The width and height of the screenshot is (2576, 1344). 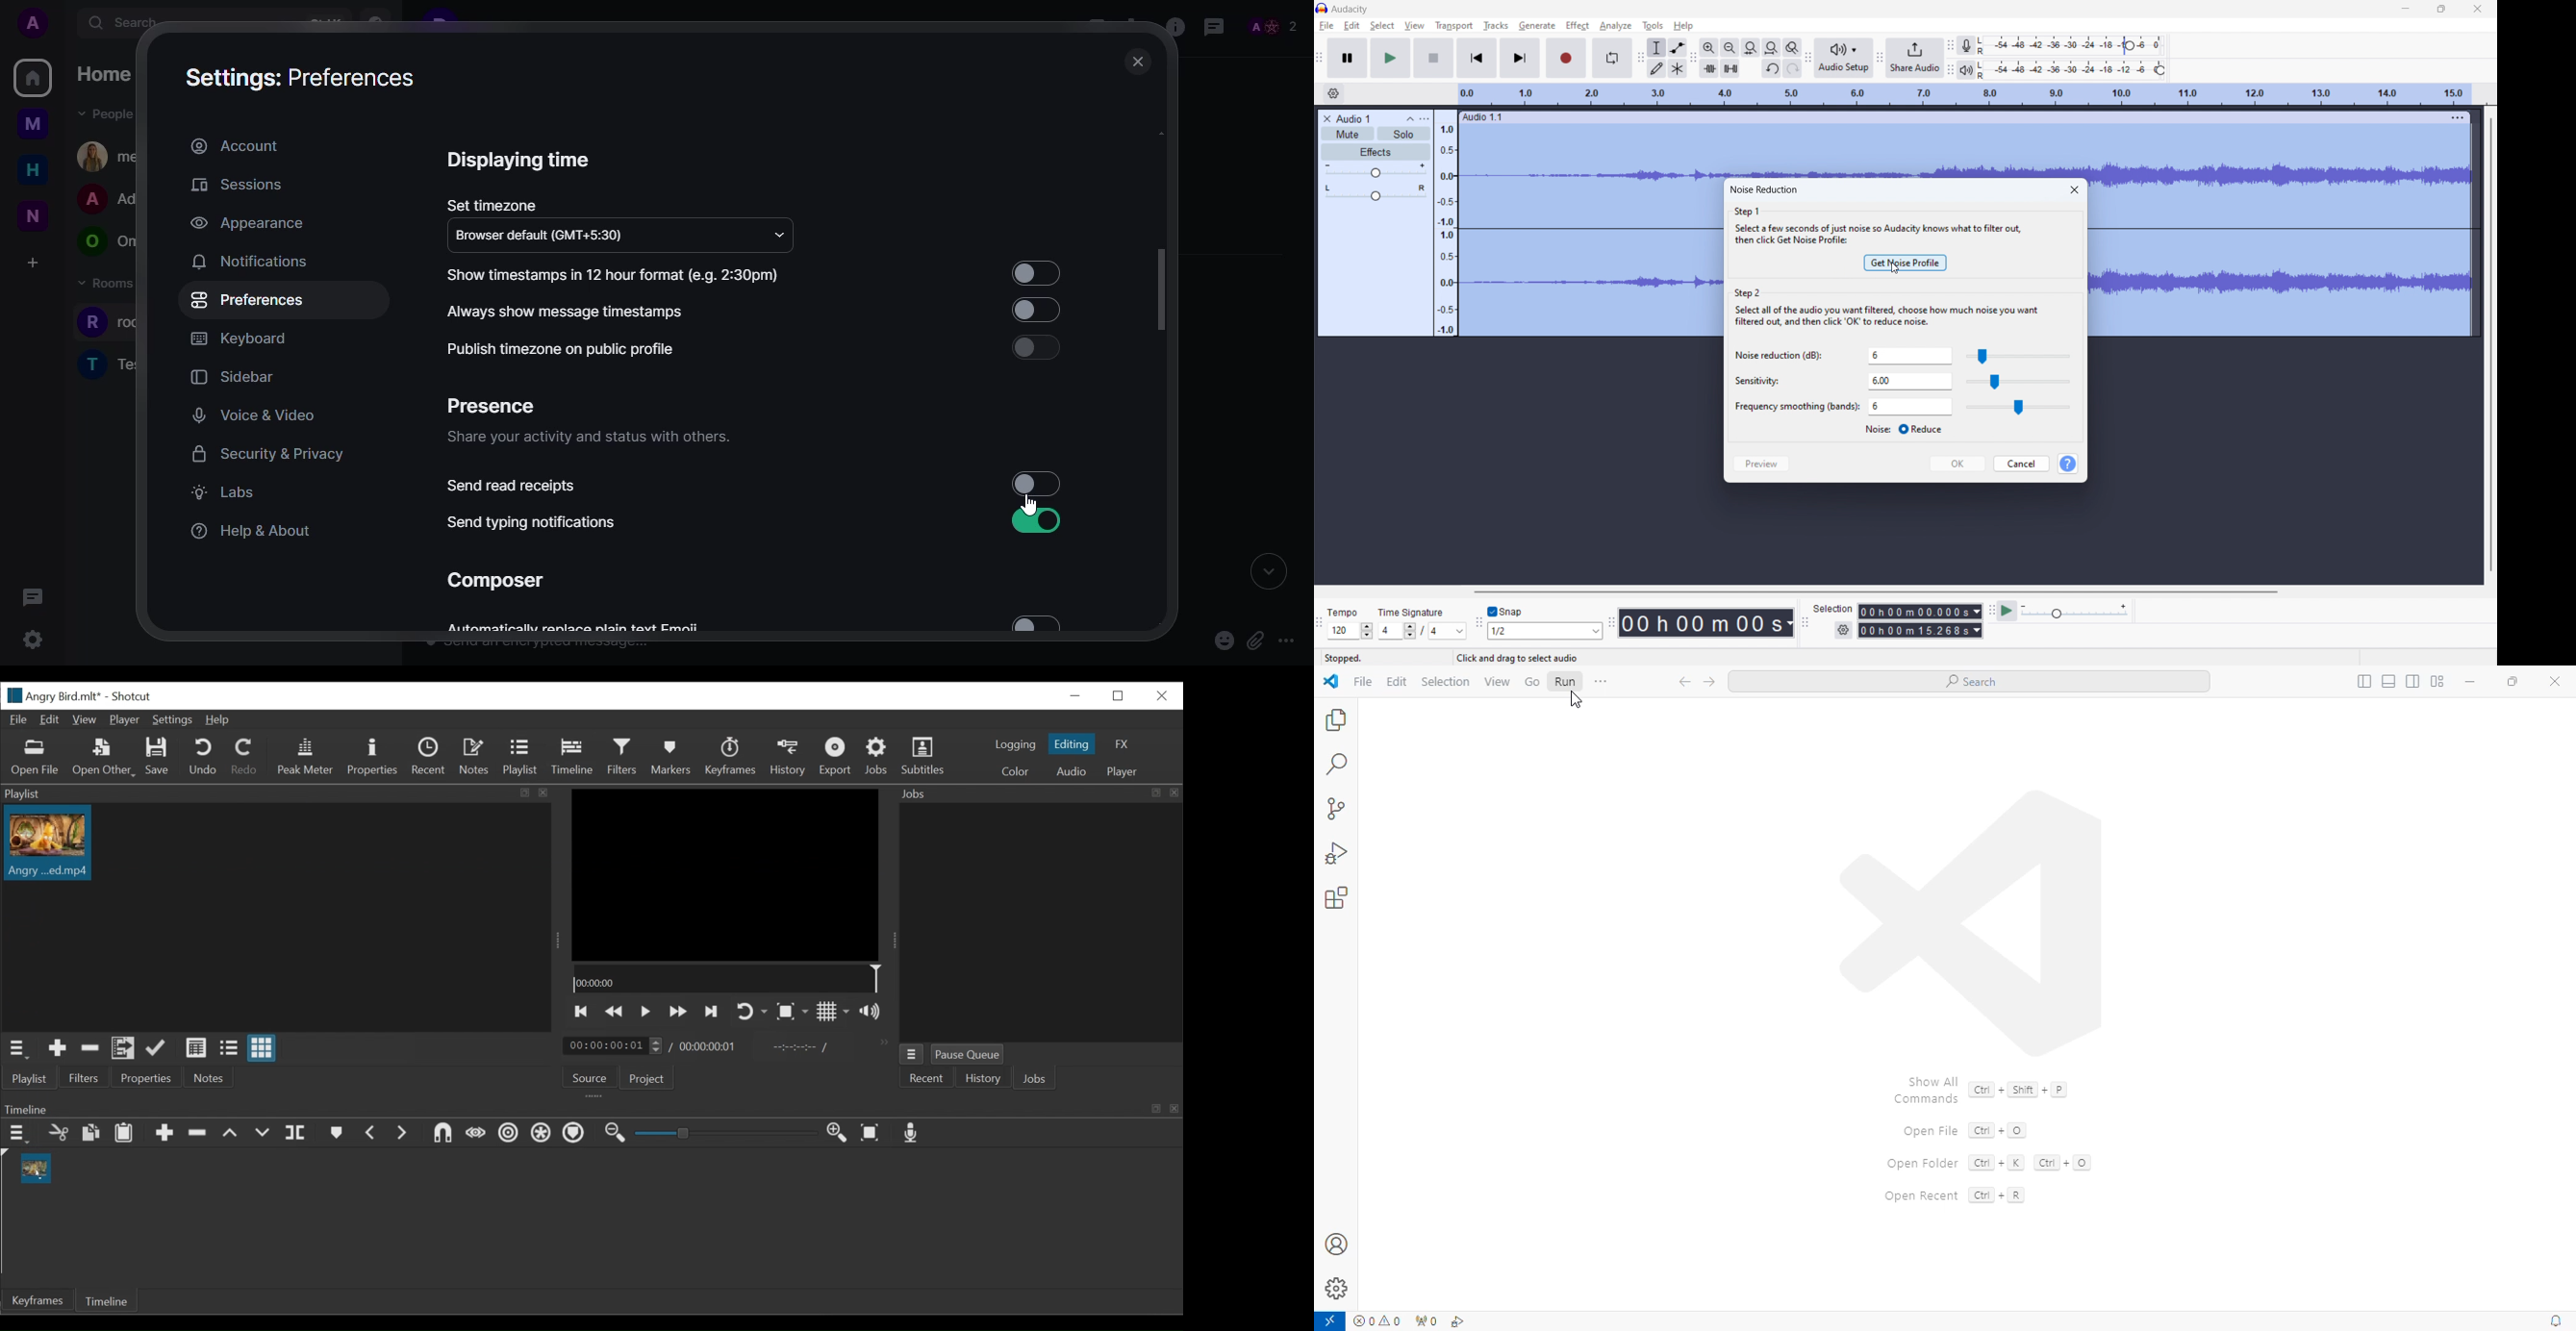 What do you see at coordinates (1521, 658) in the screenshot?
I see `text` at bounding box center [1521, 658].